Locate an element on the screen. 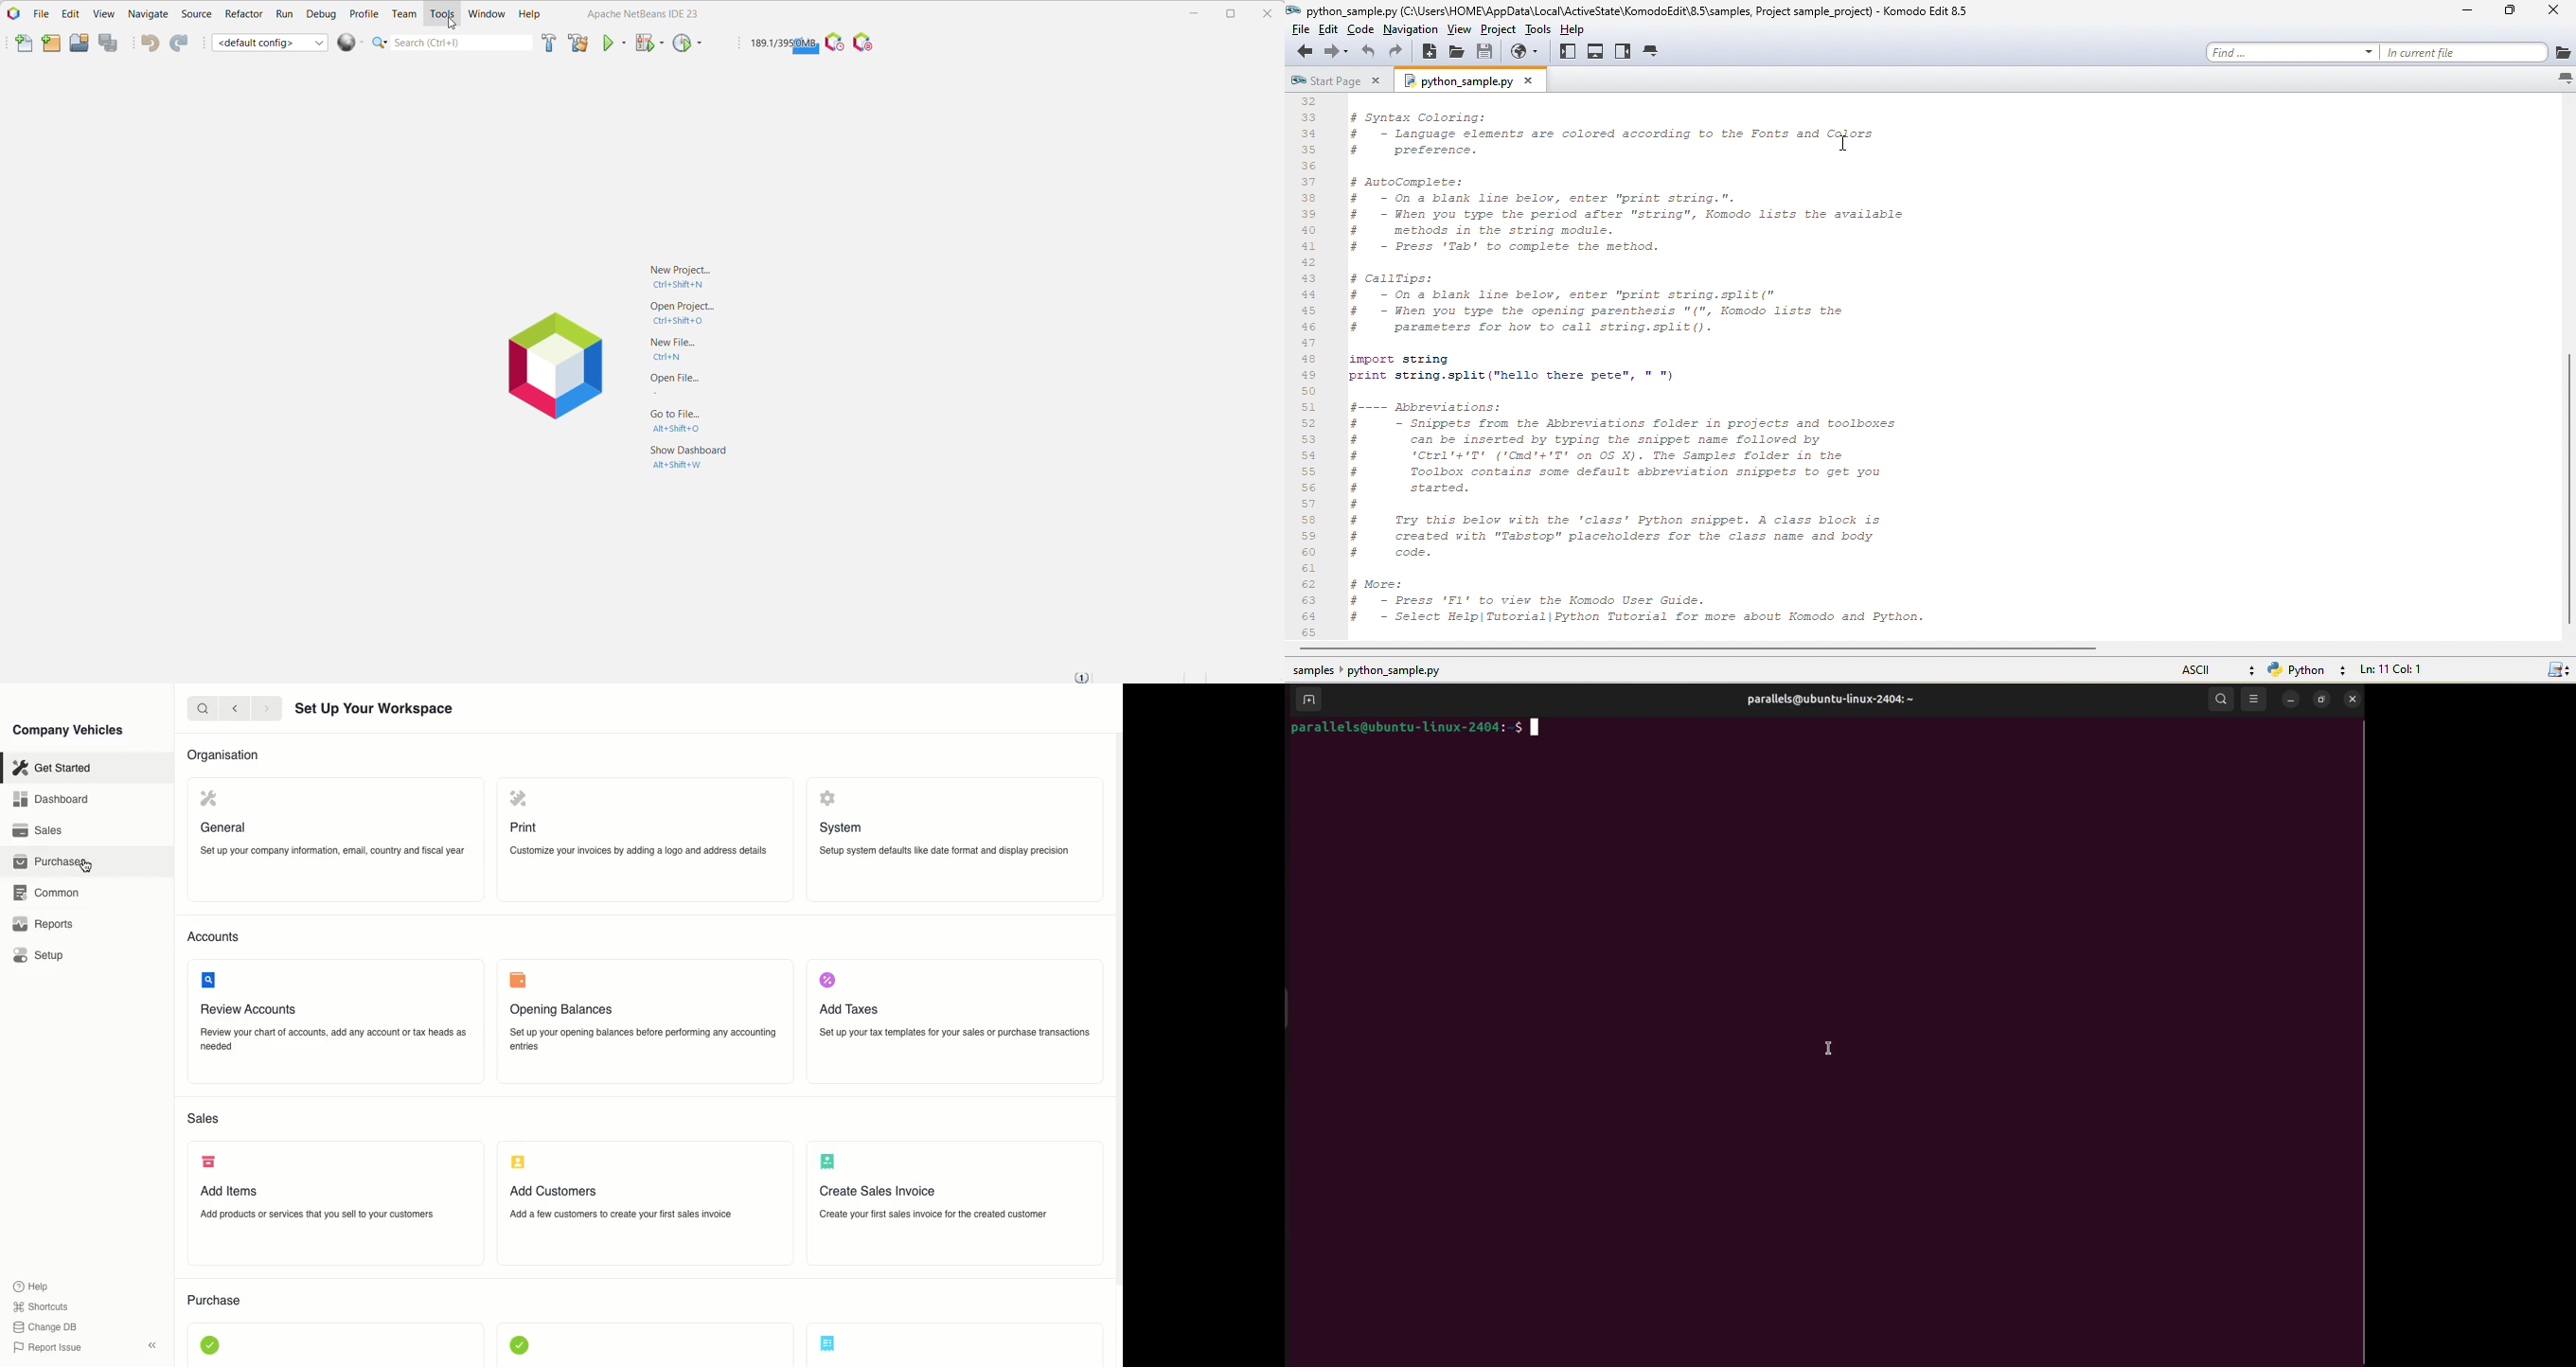 Image resolution: width=2576 pixels, height=1372 pixels. Opening Balances is located at coordinates (560, 1010).